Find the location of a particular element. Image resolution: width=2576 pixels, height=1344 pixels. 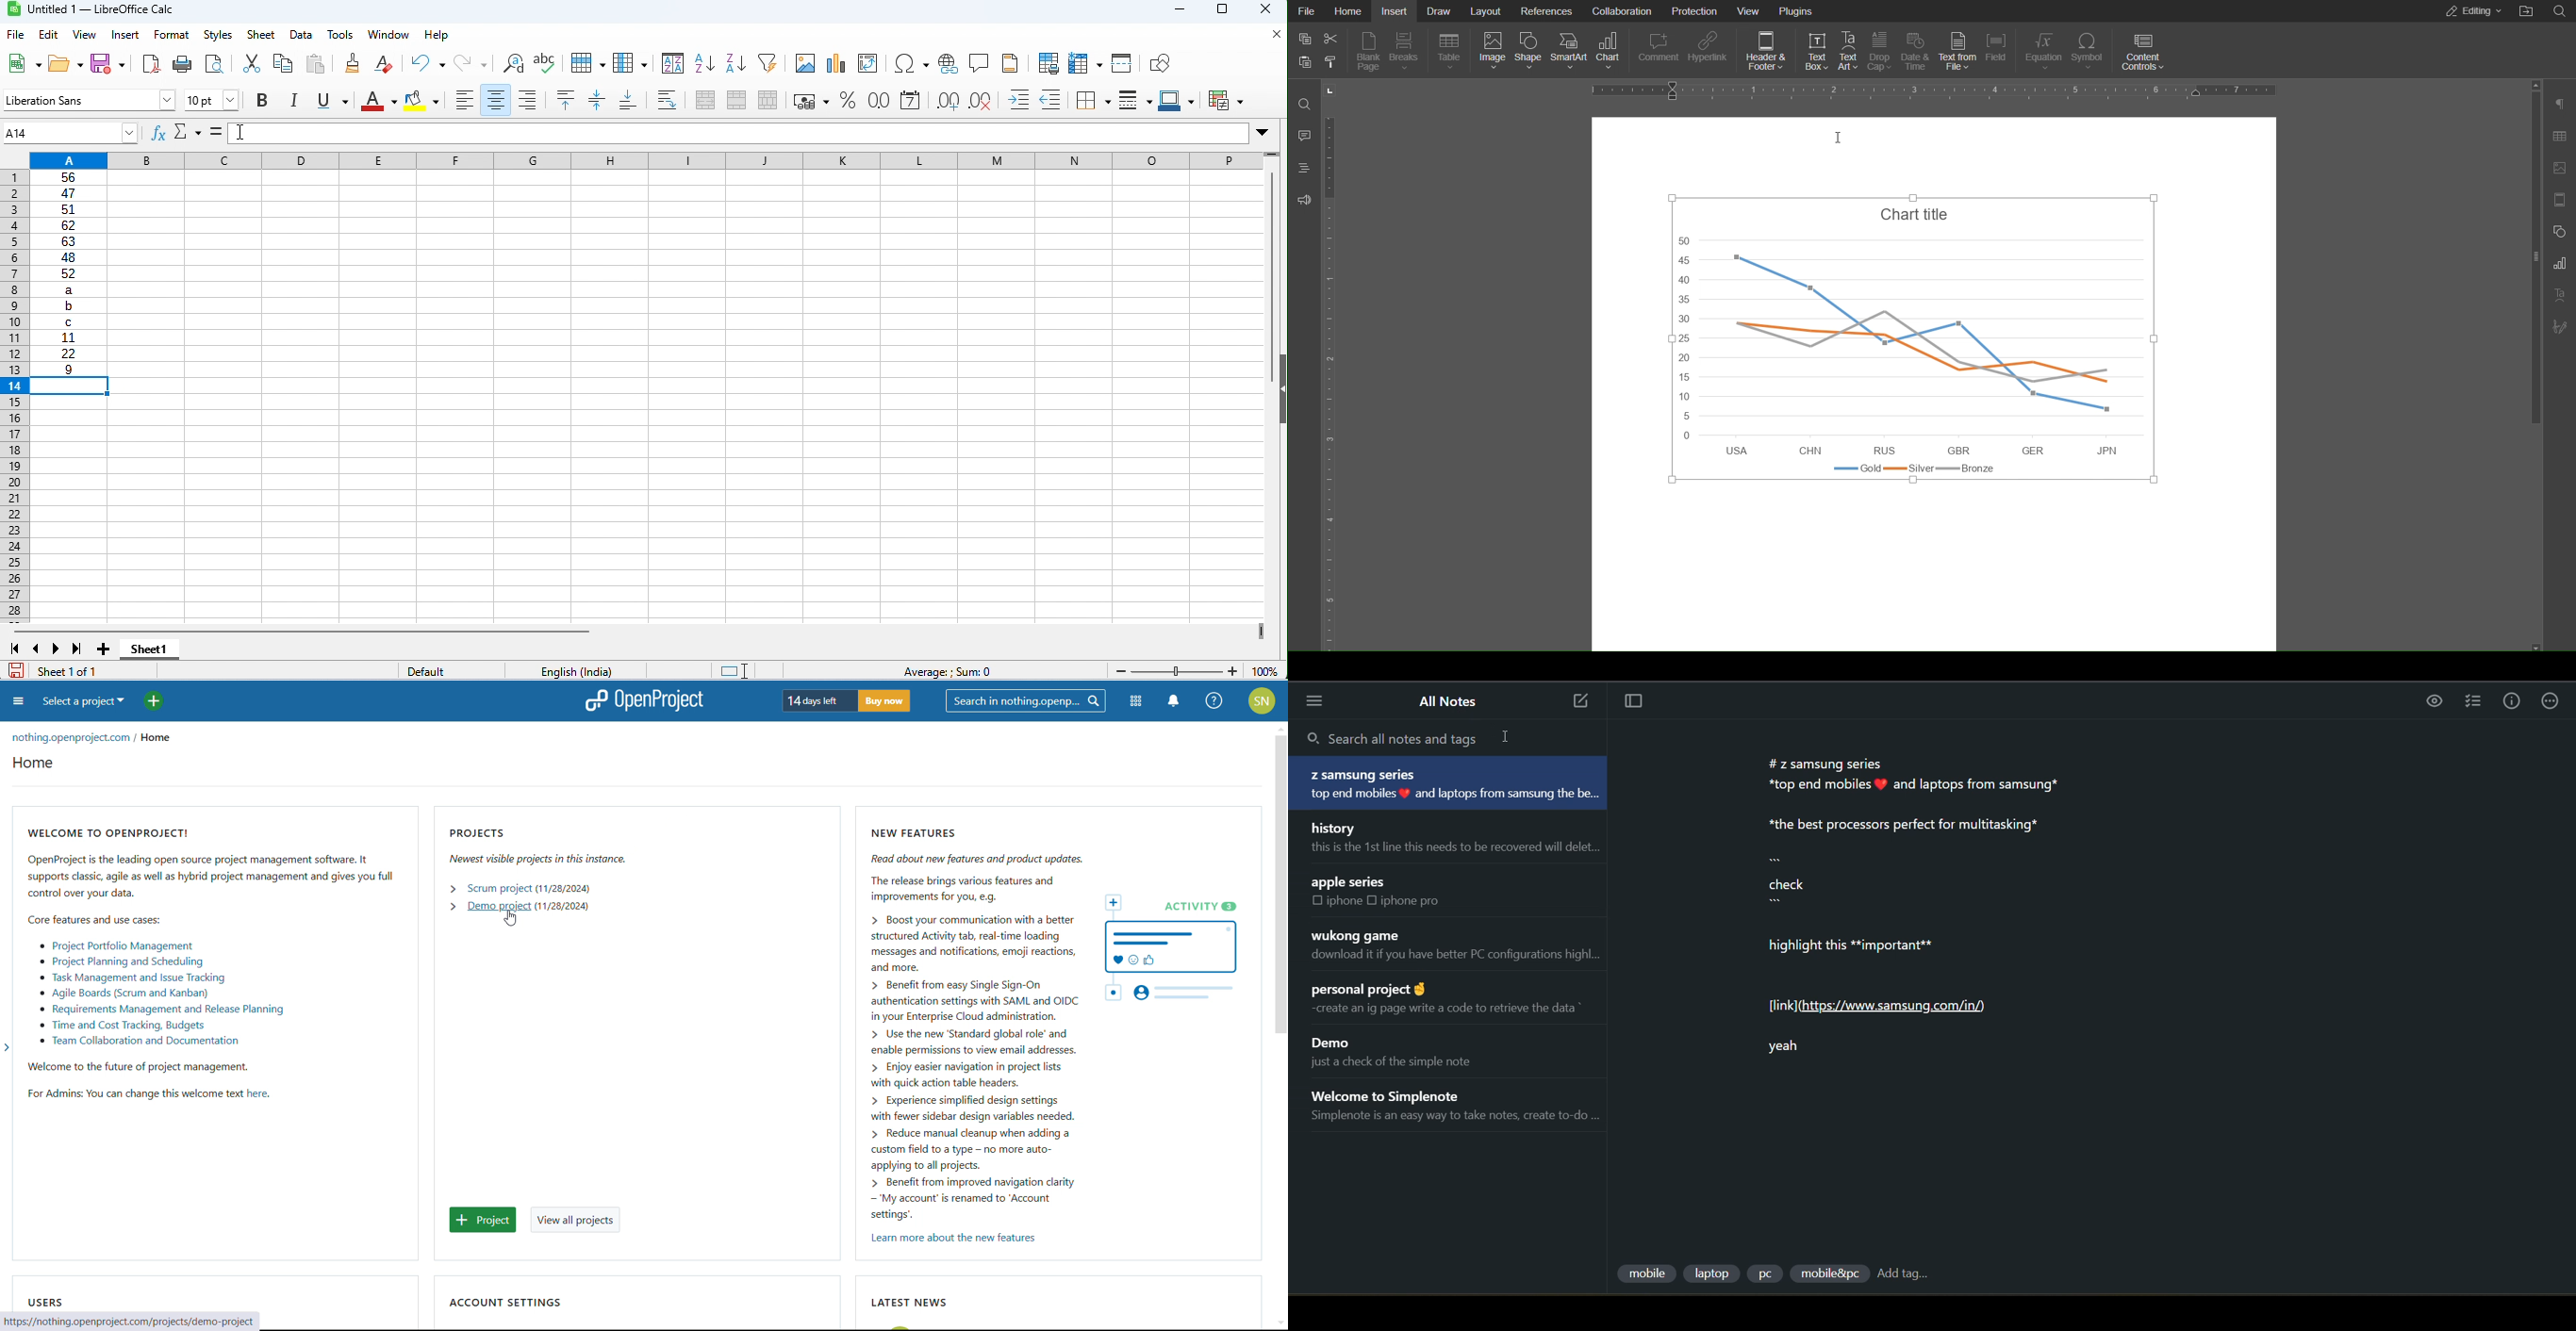

Breaks is located at coordinates (1404, 52).